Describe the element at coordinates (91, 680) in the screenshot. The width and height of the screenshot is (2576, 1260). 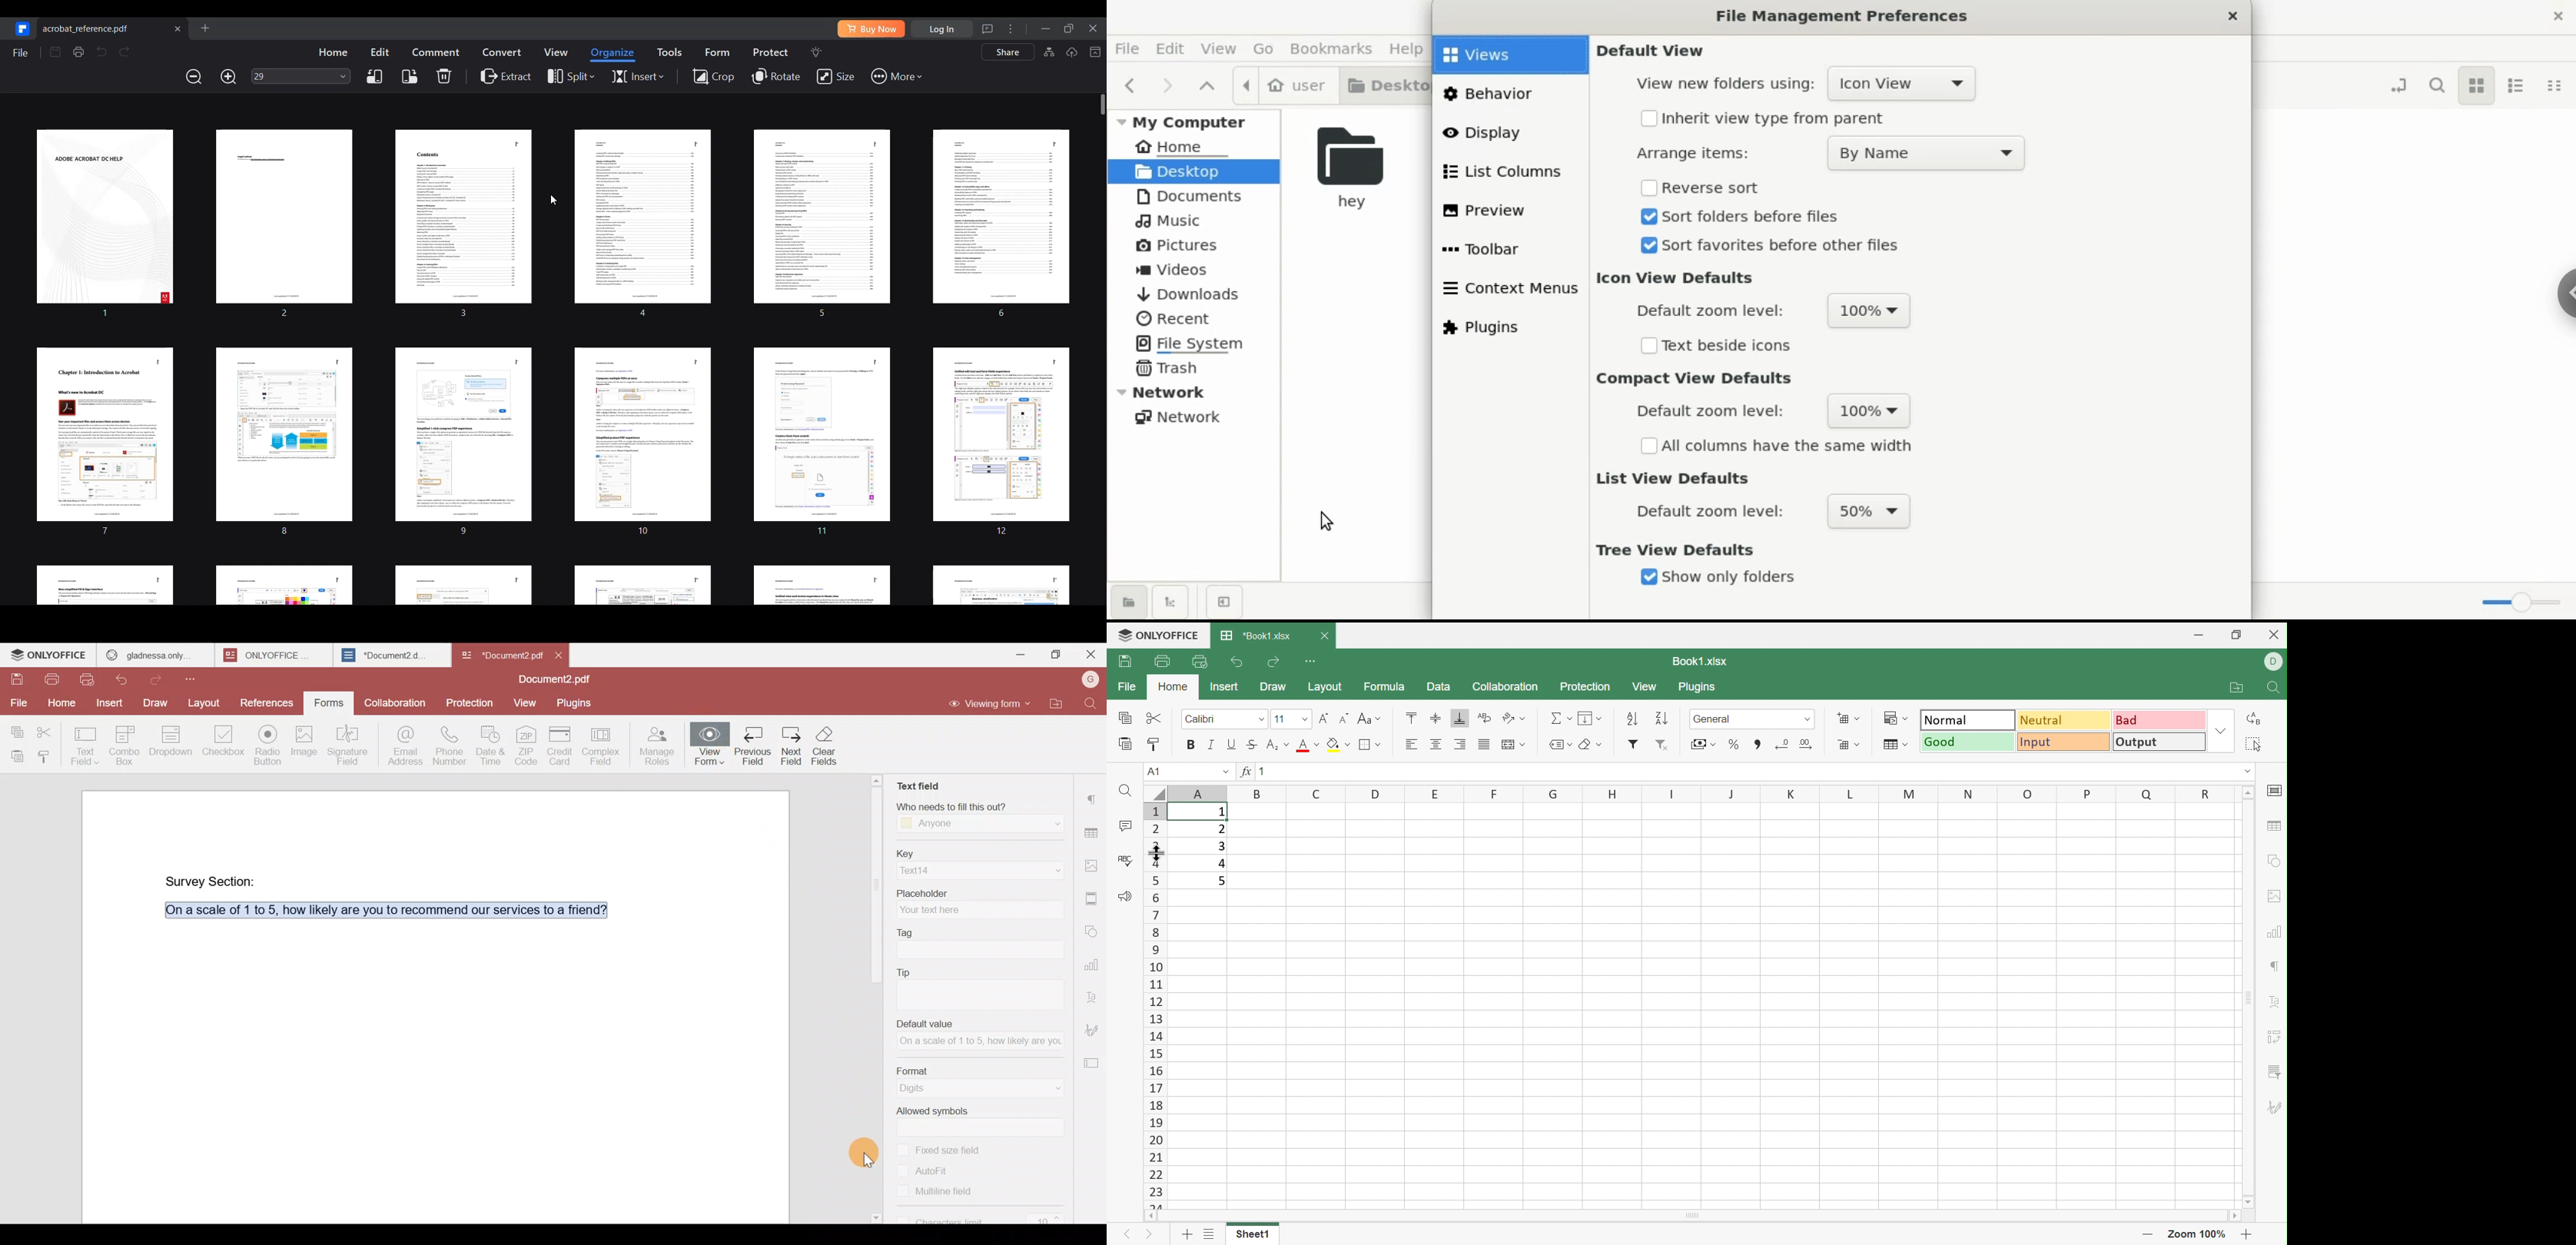
I see `Quick print` at that location.